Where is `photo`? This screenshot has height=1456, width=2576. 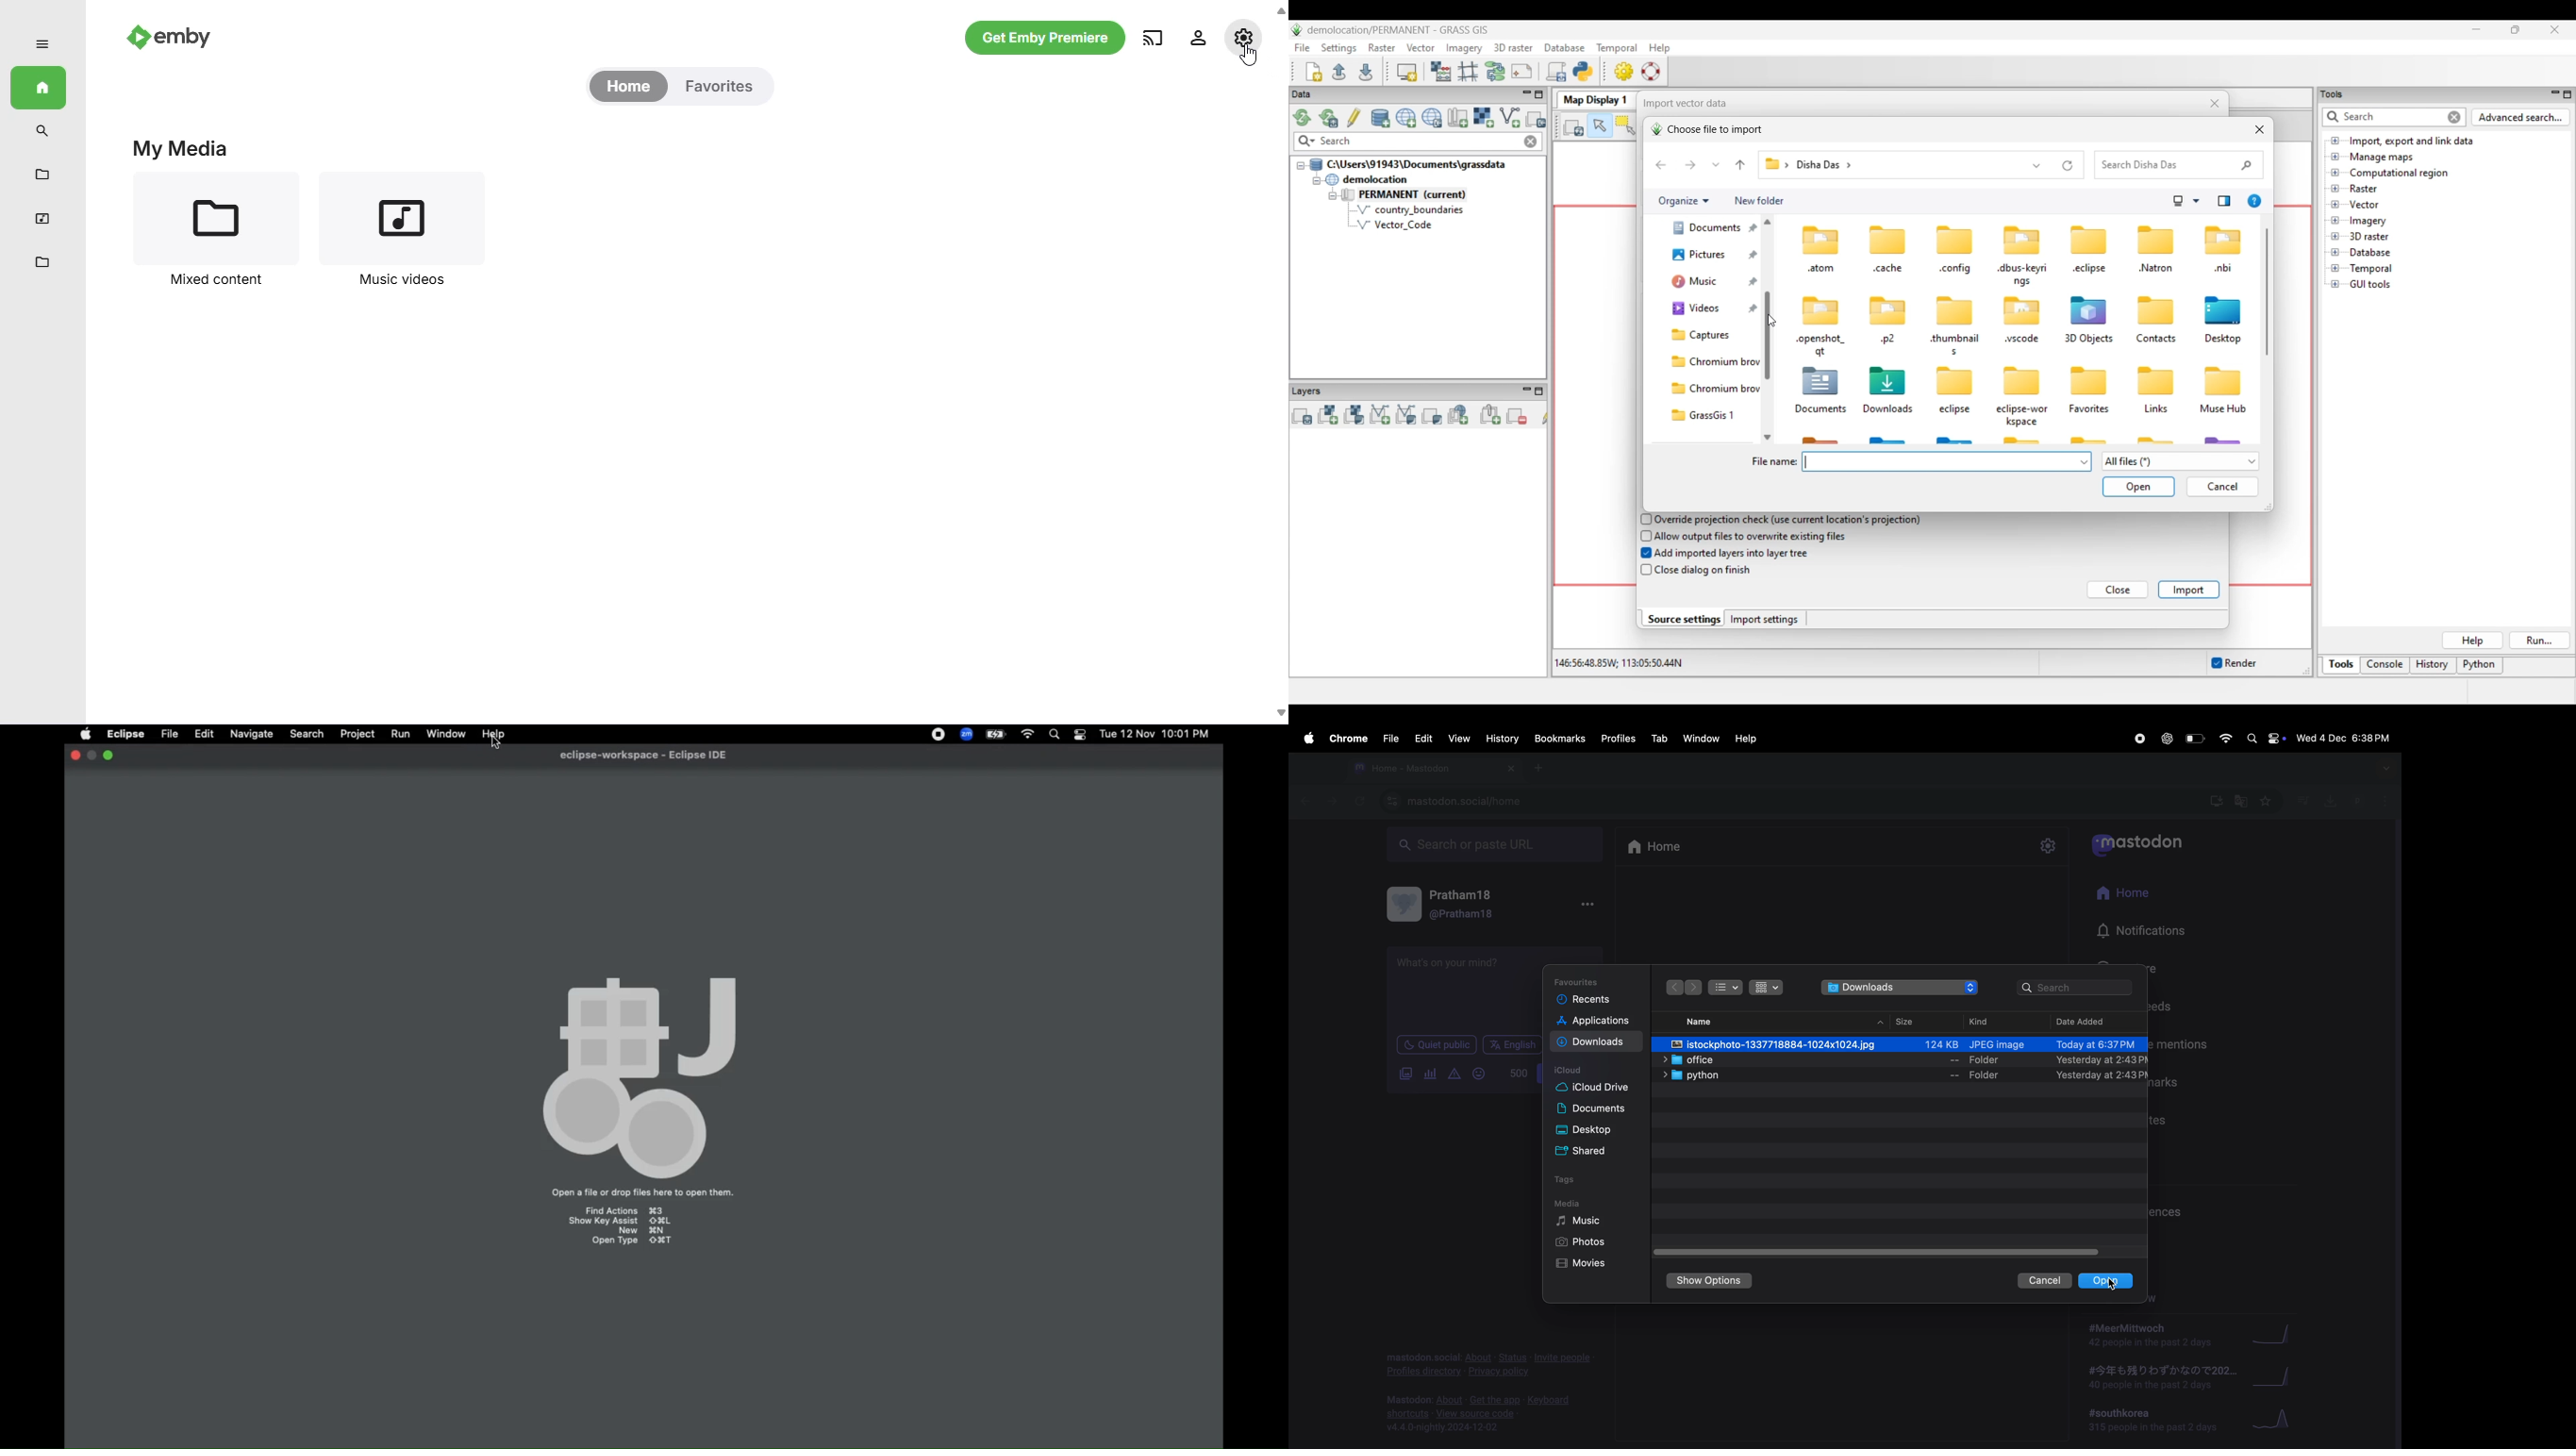 photo is located at coordinates (1901, 1043).